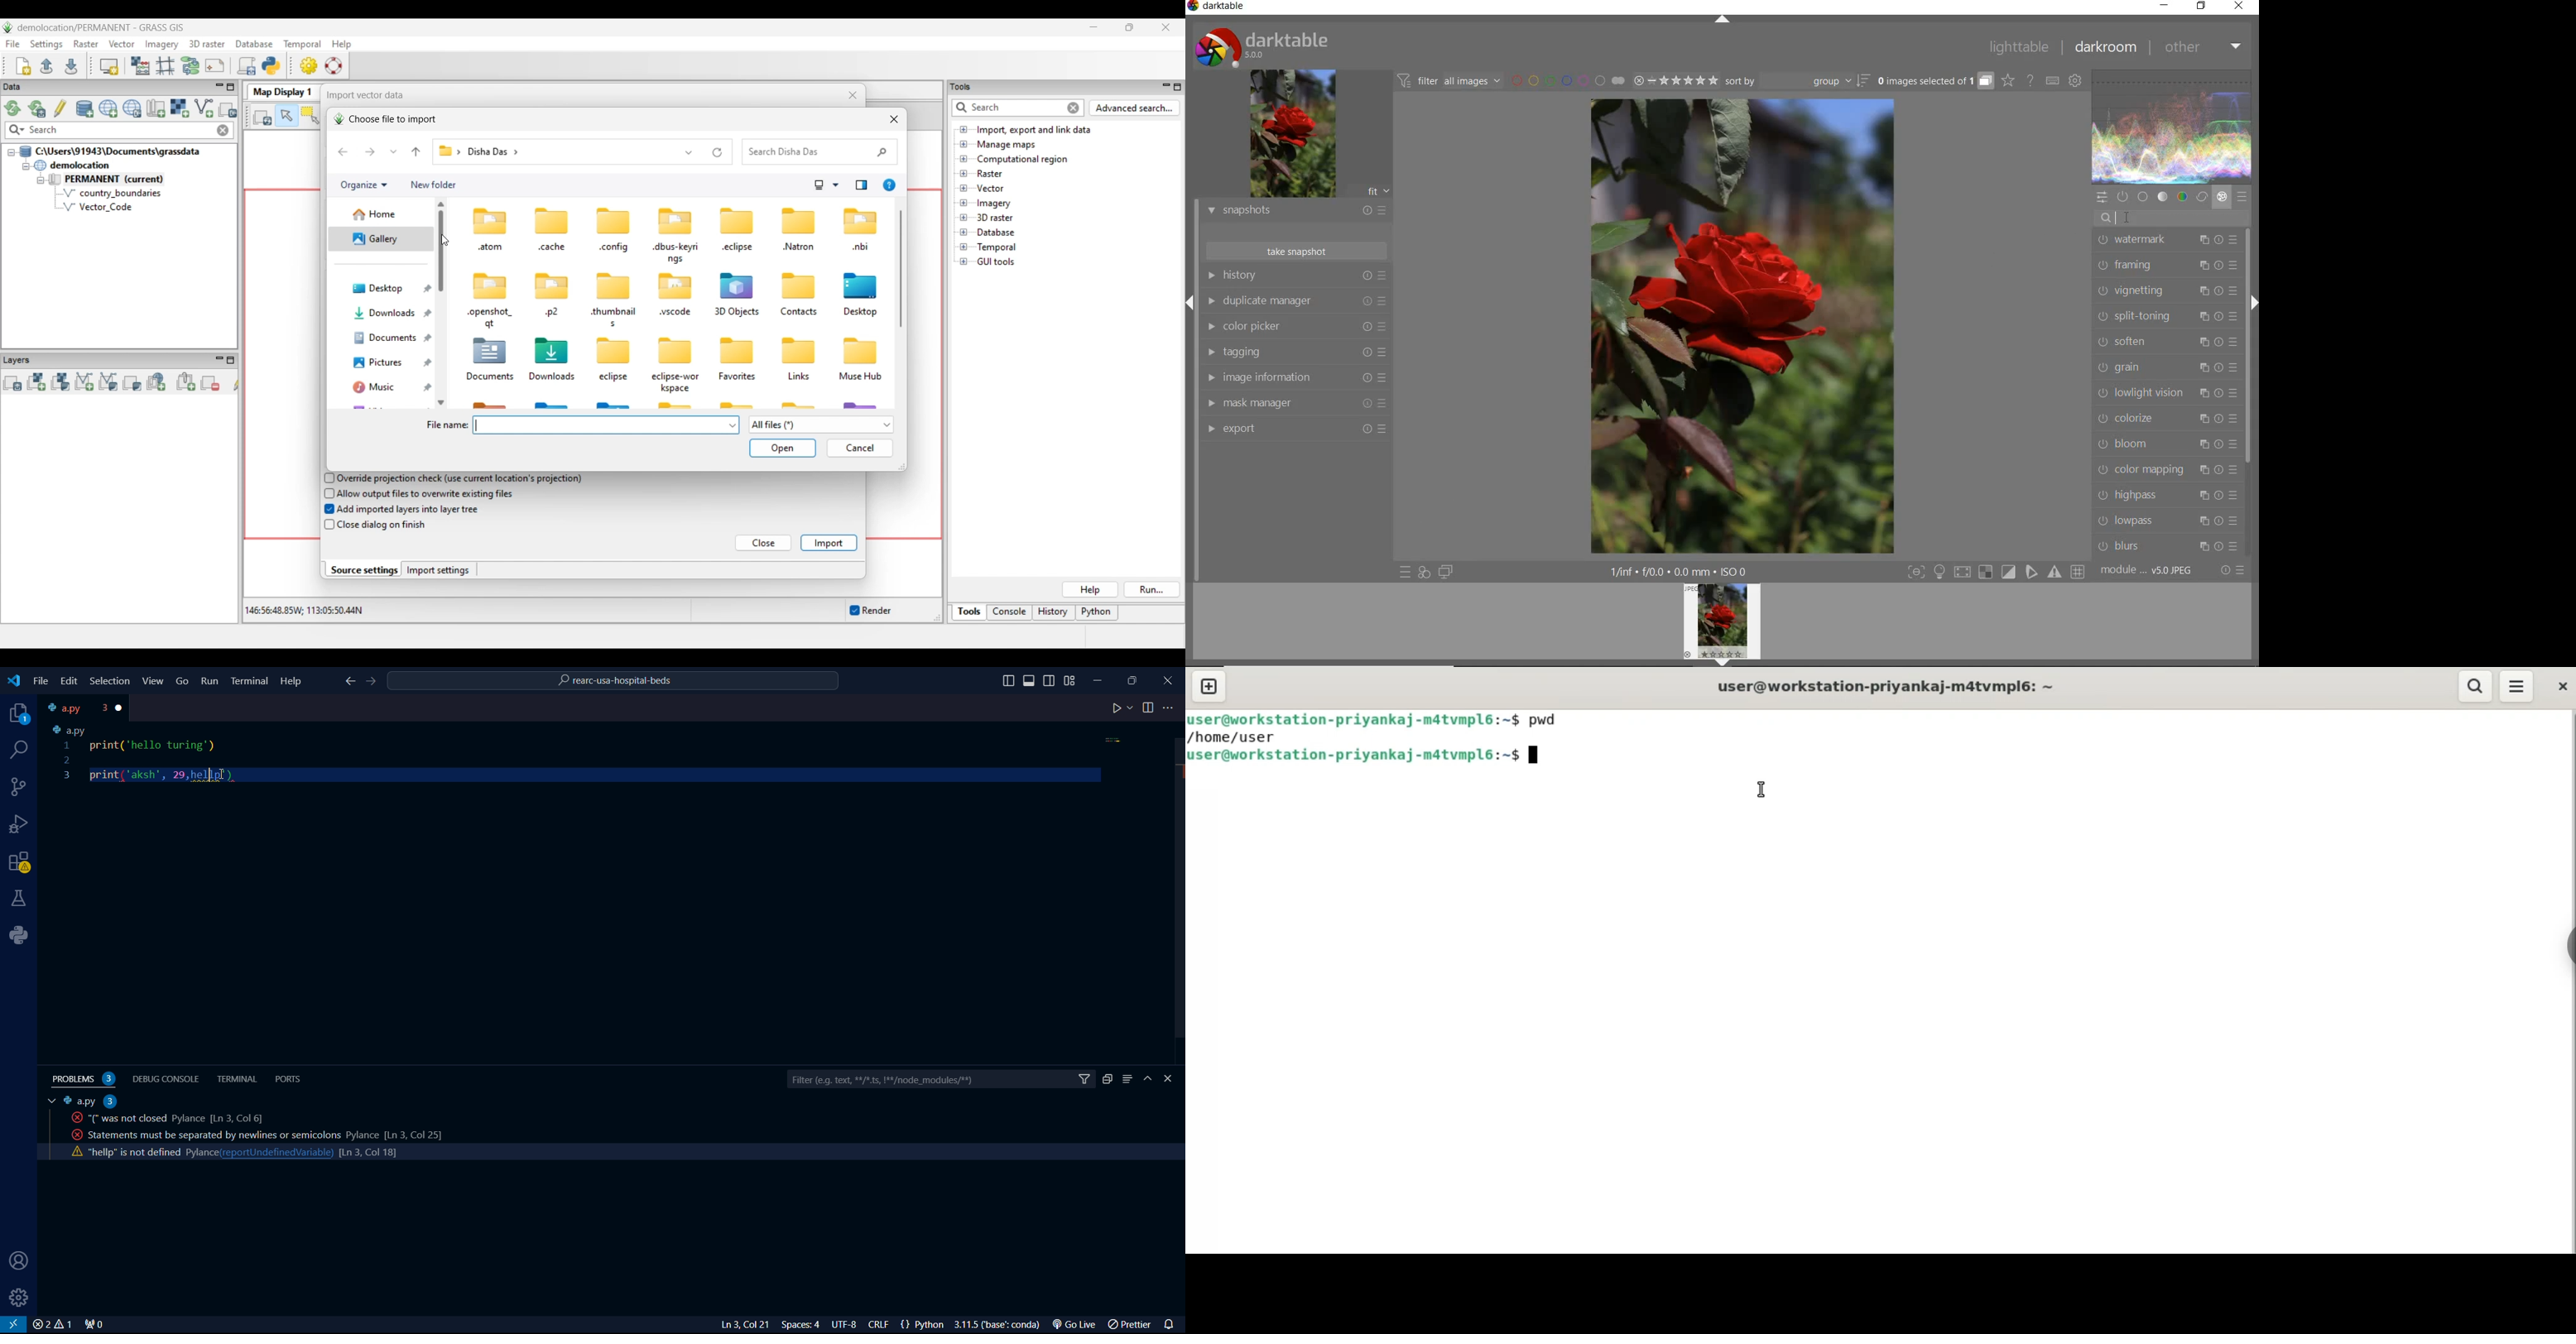 Image resolution: width=2576 pixels, height=1344 pixels. I want to click on Go forward, so click(370, 151).